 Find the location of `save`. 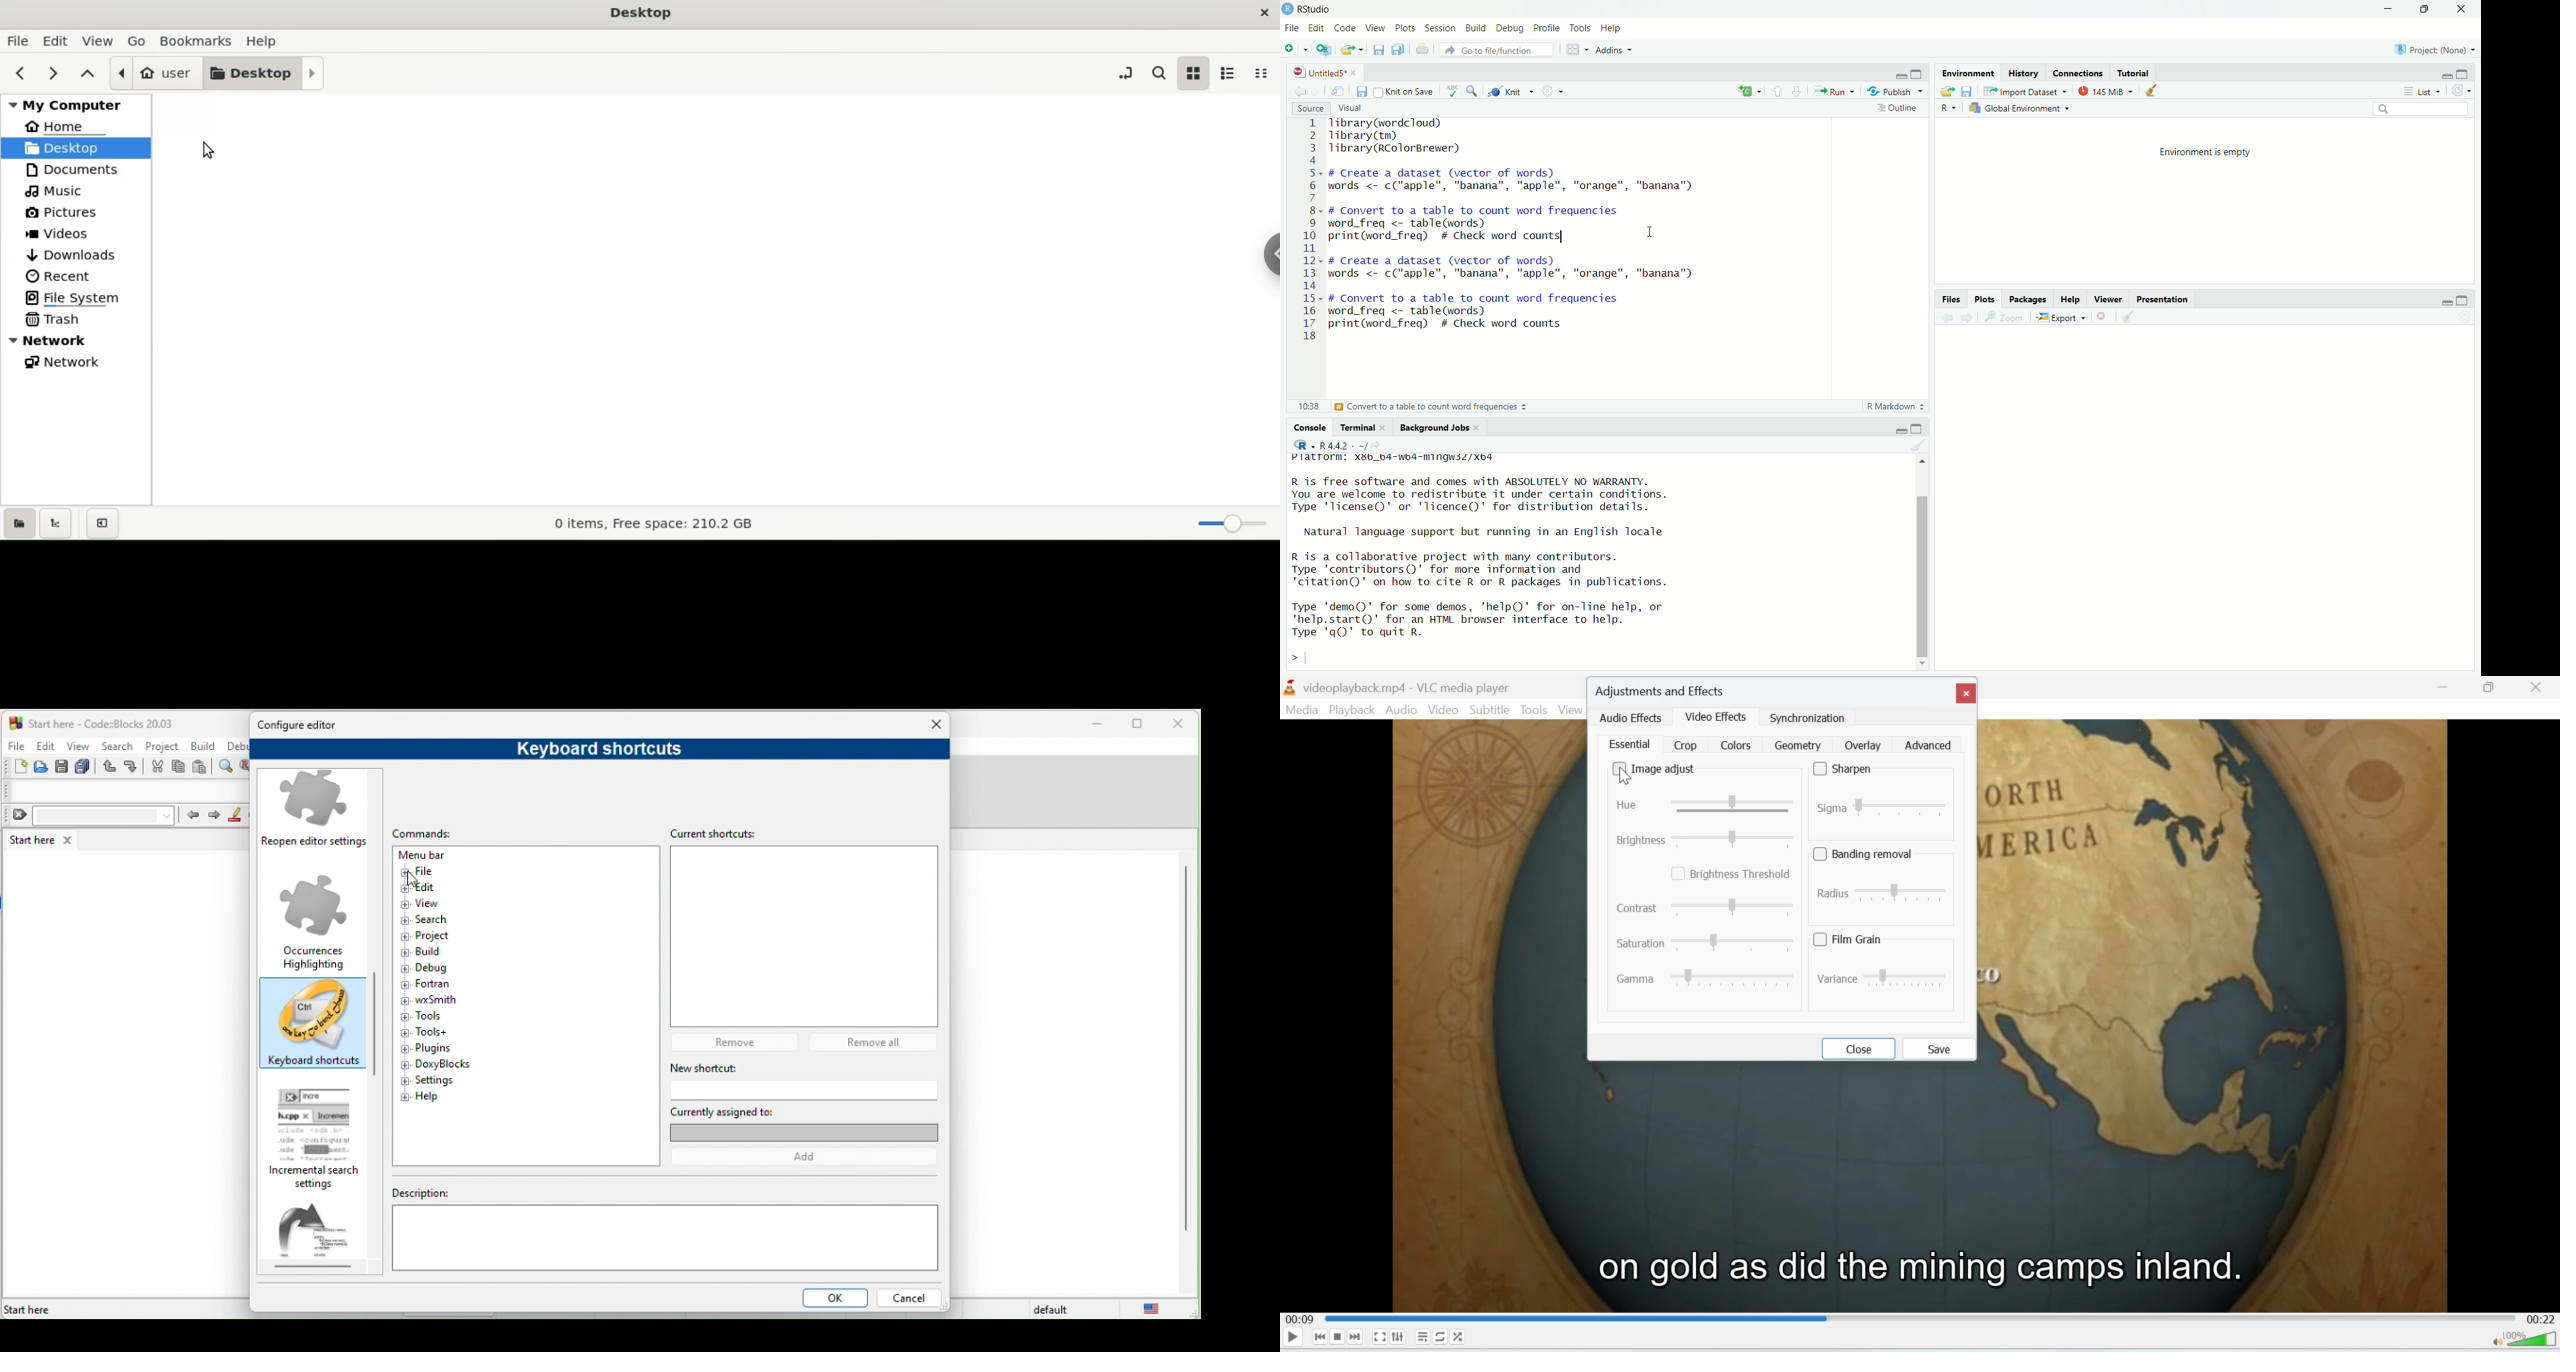

save is located at coordinates (62, 767).